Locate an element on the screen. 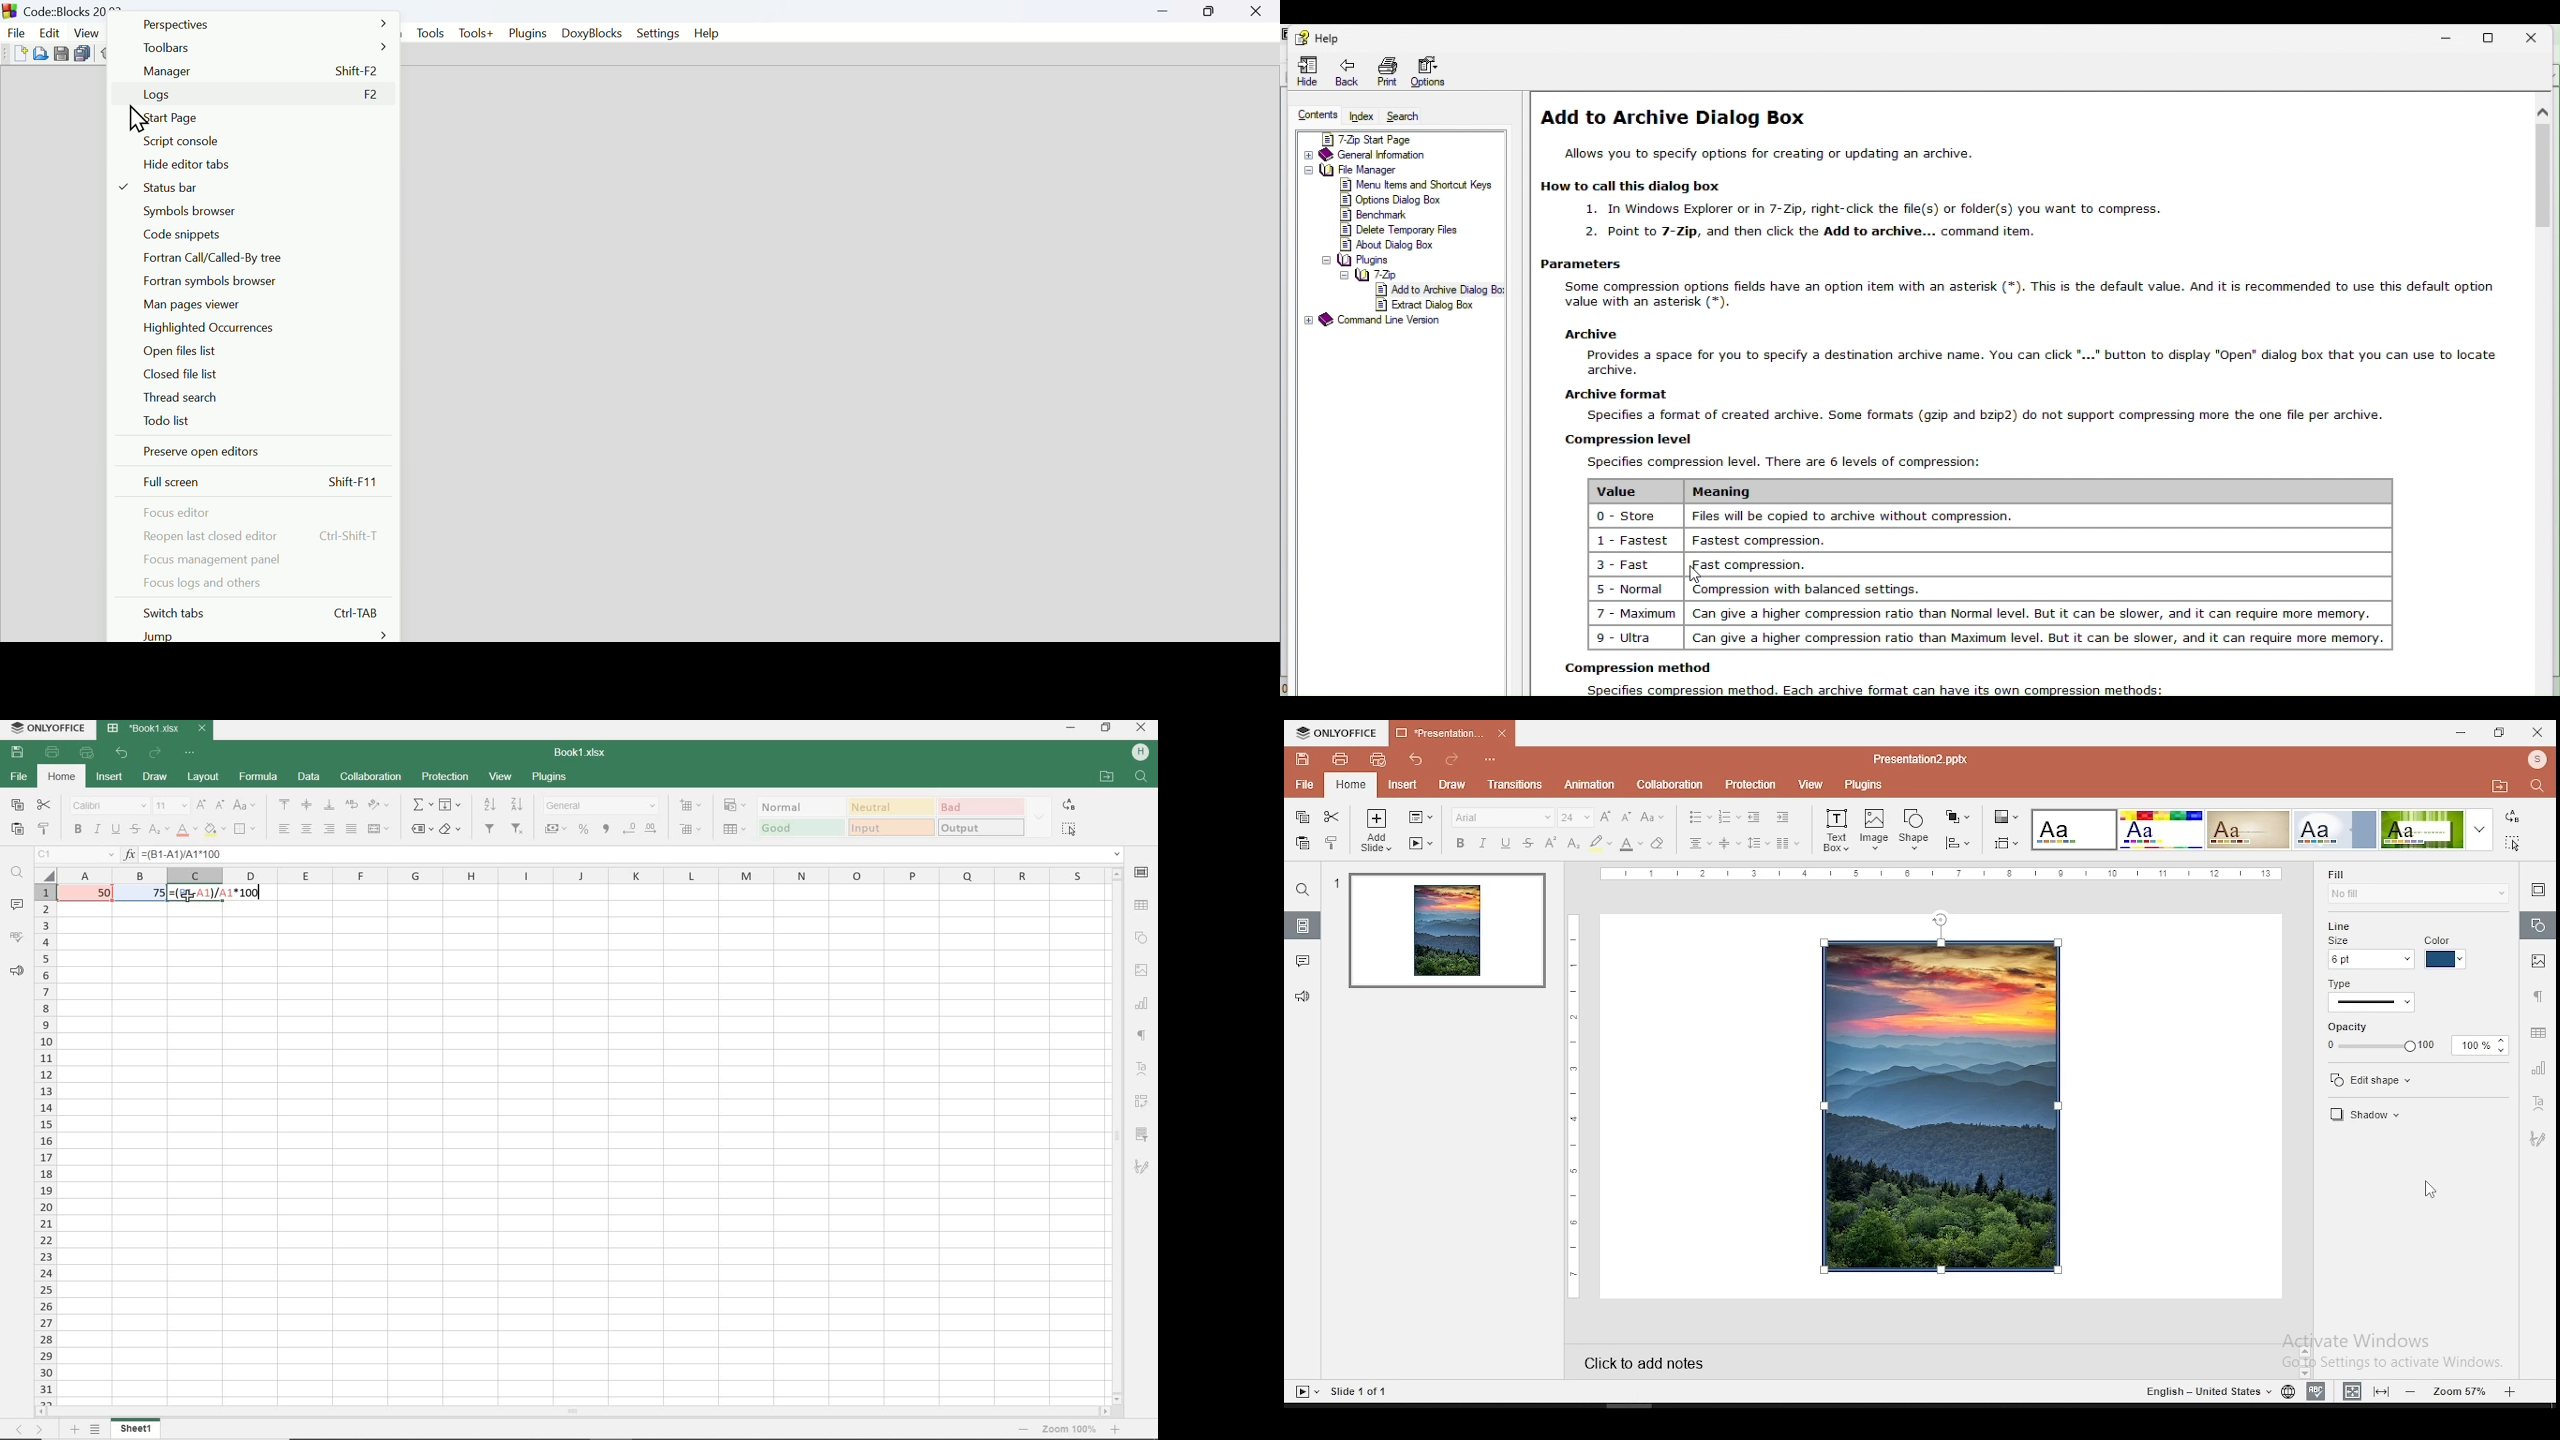 The height and width of the screenshot is (1456, 2576). clone formatting is located at coordinates (1333, 843).